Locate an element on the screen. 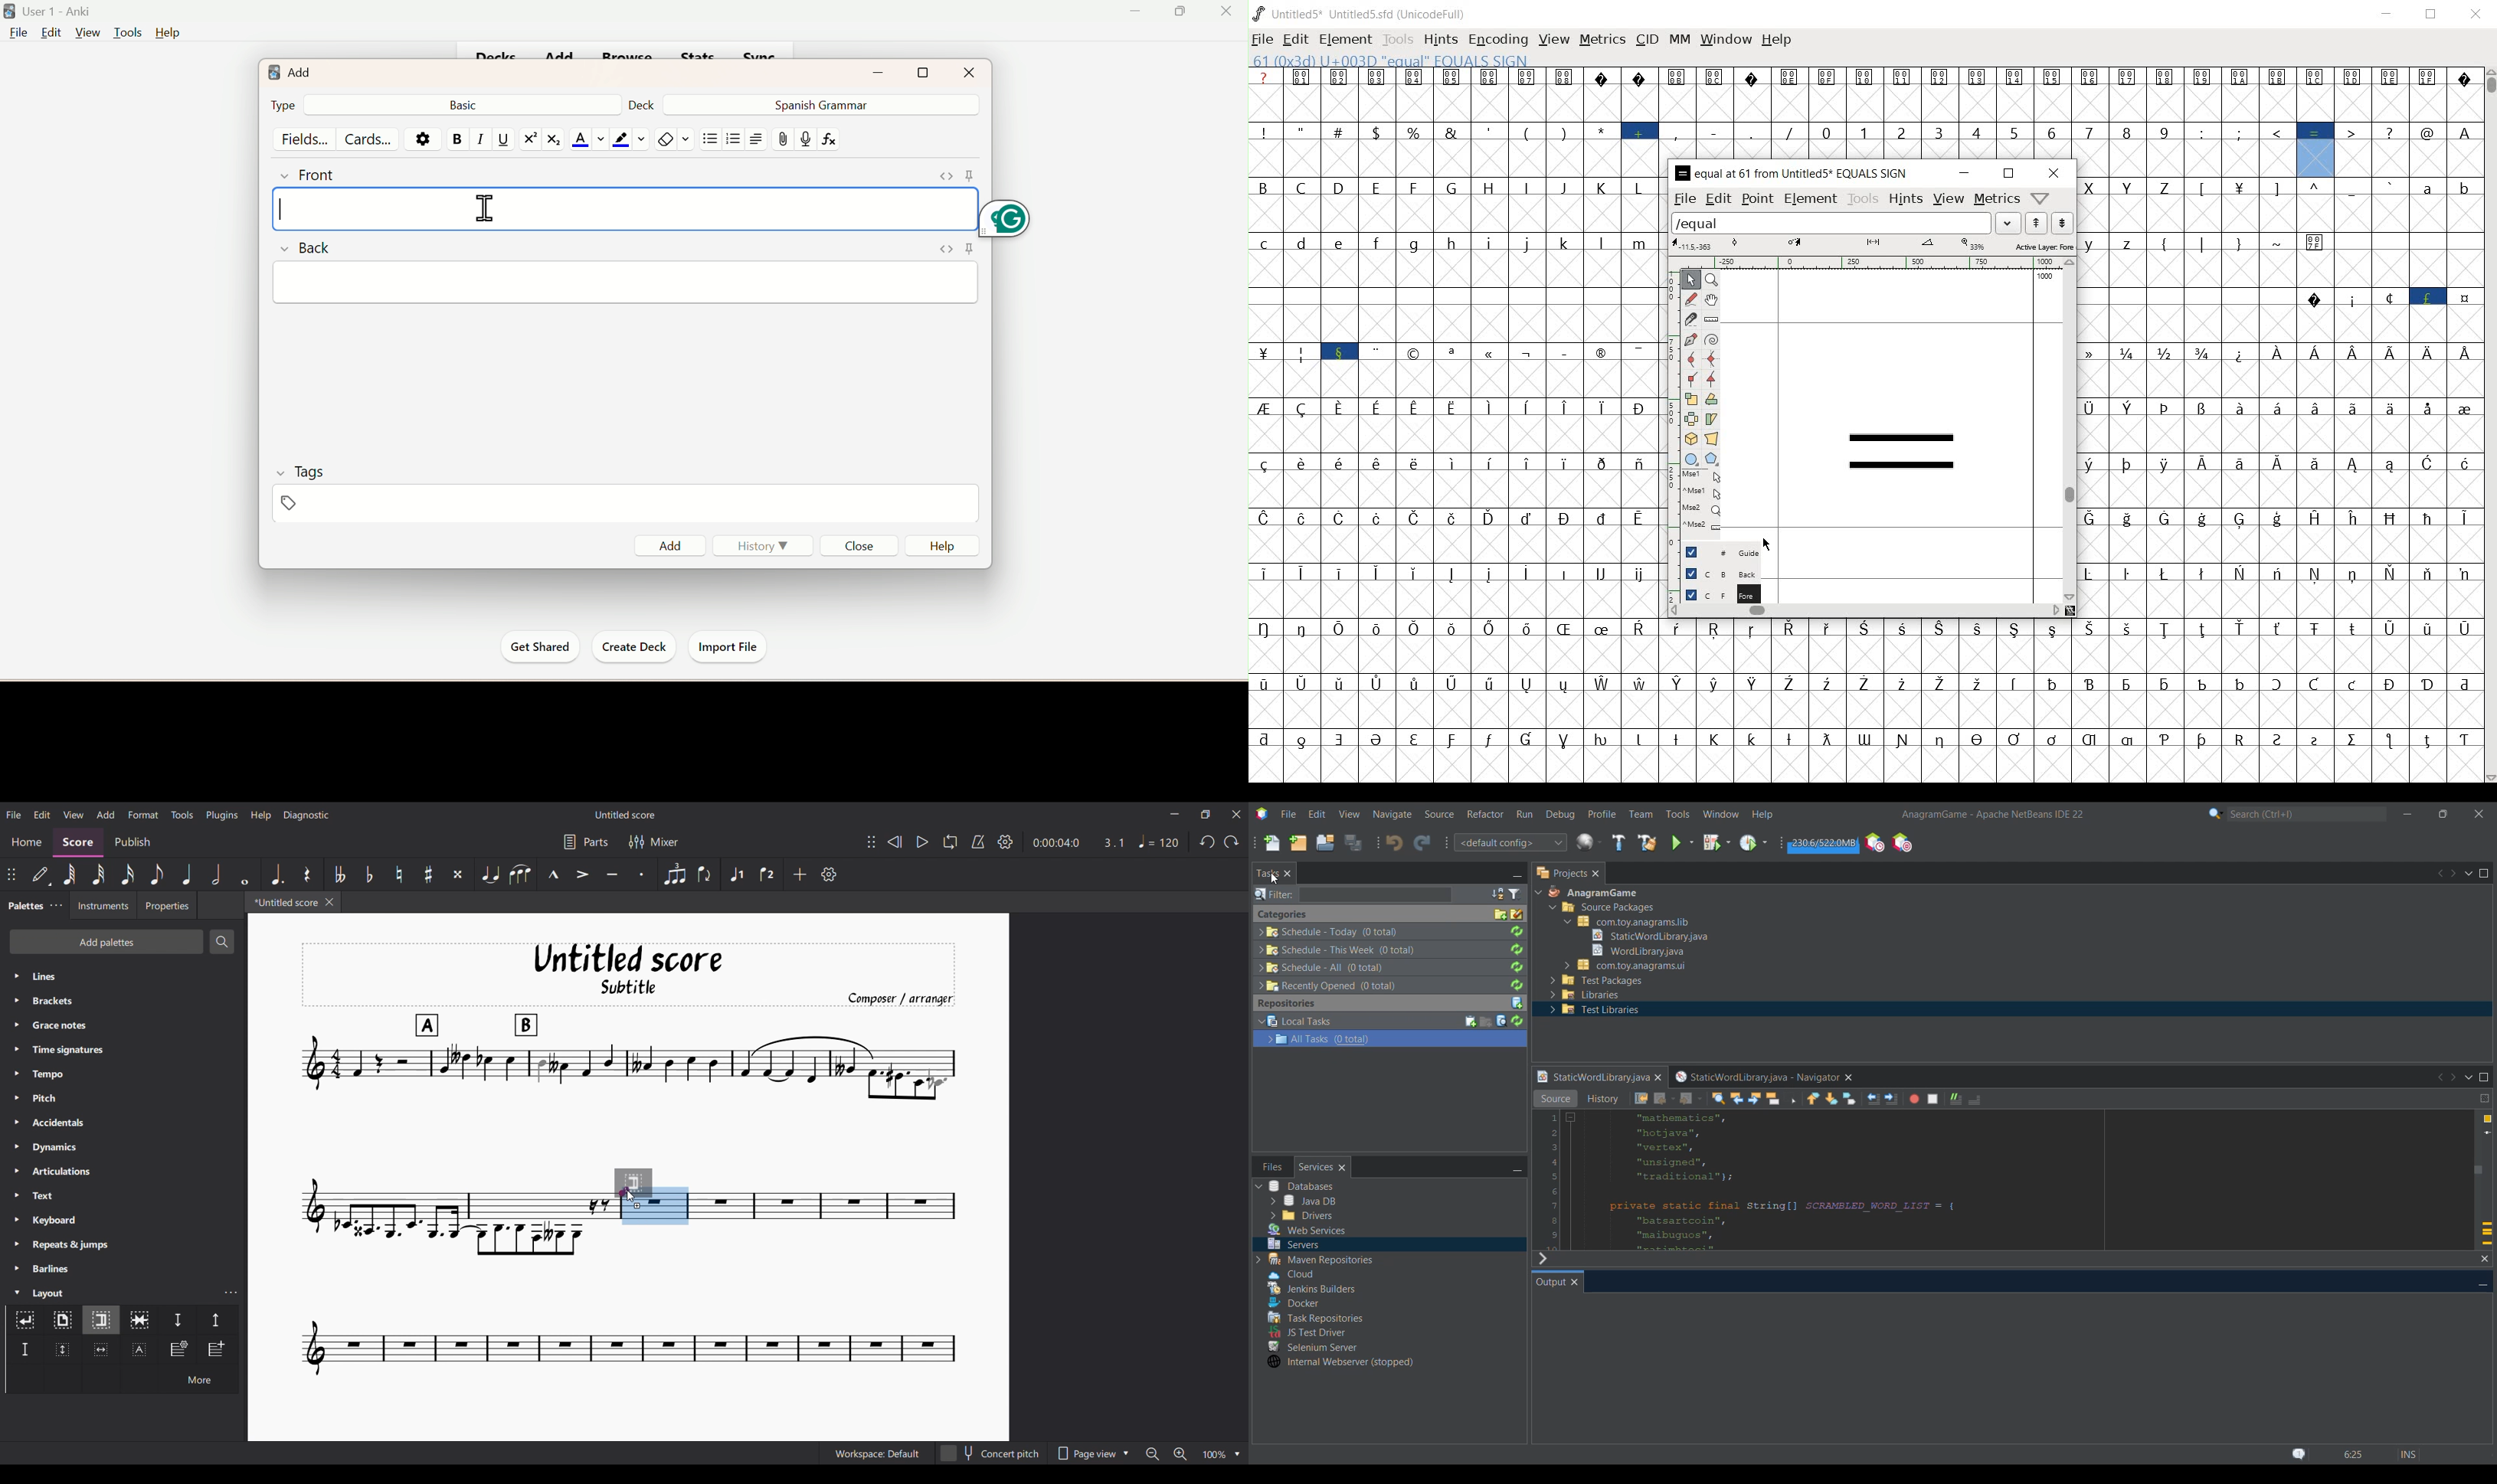 The height and width of the screenshot is (1484, 2520). Underline is located at coordinates (504, 140).